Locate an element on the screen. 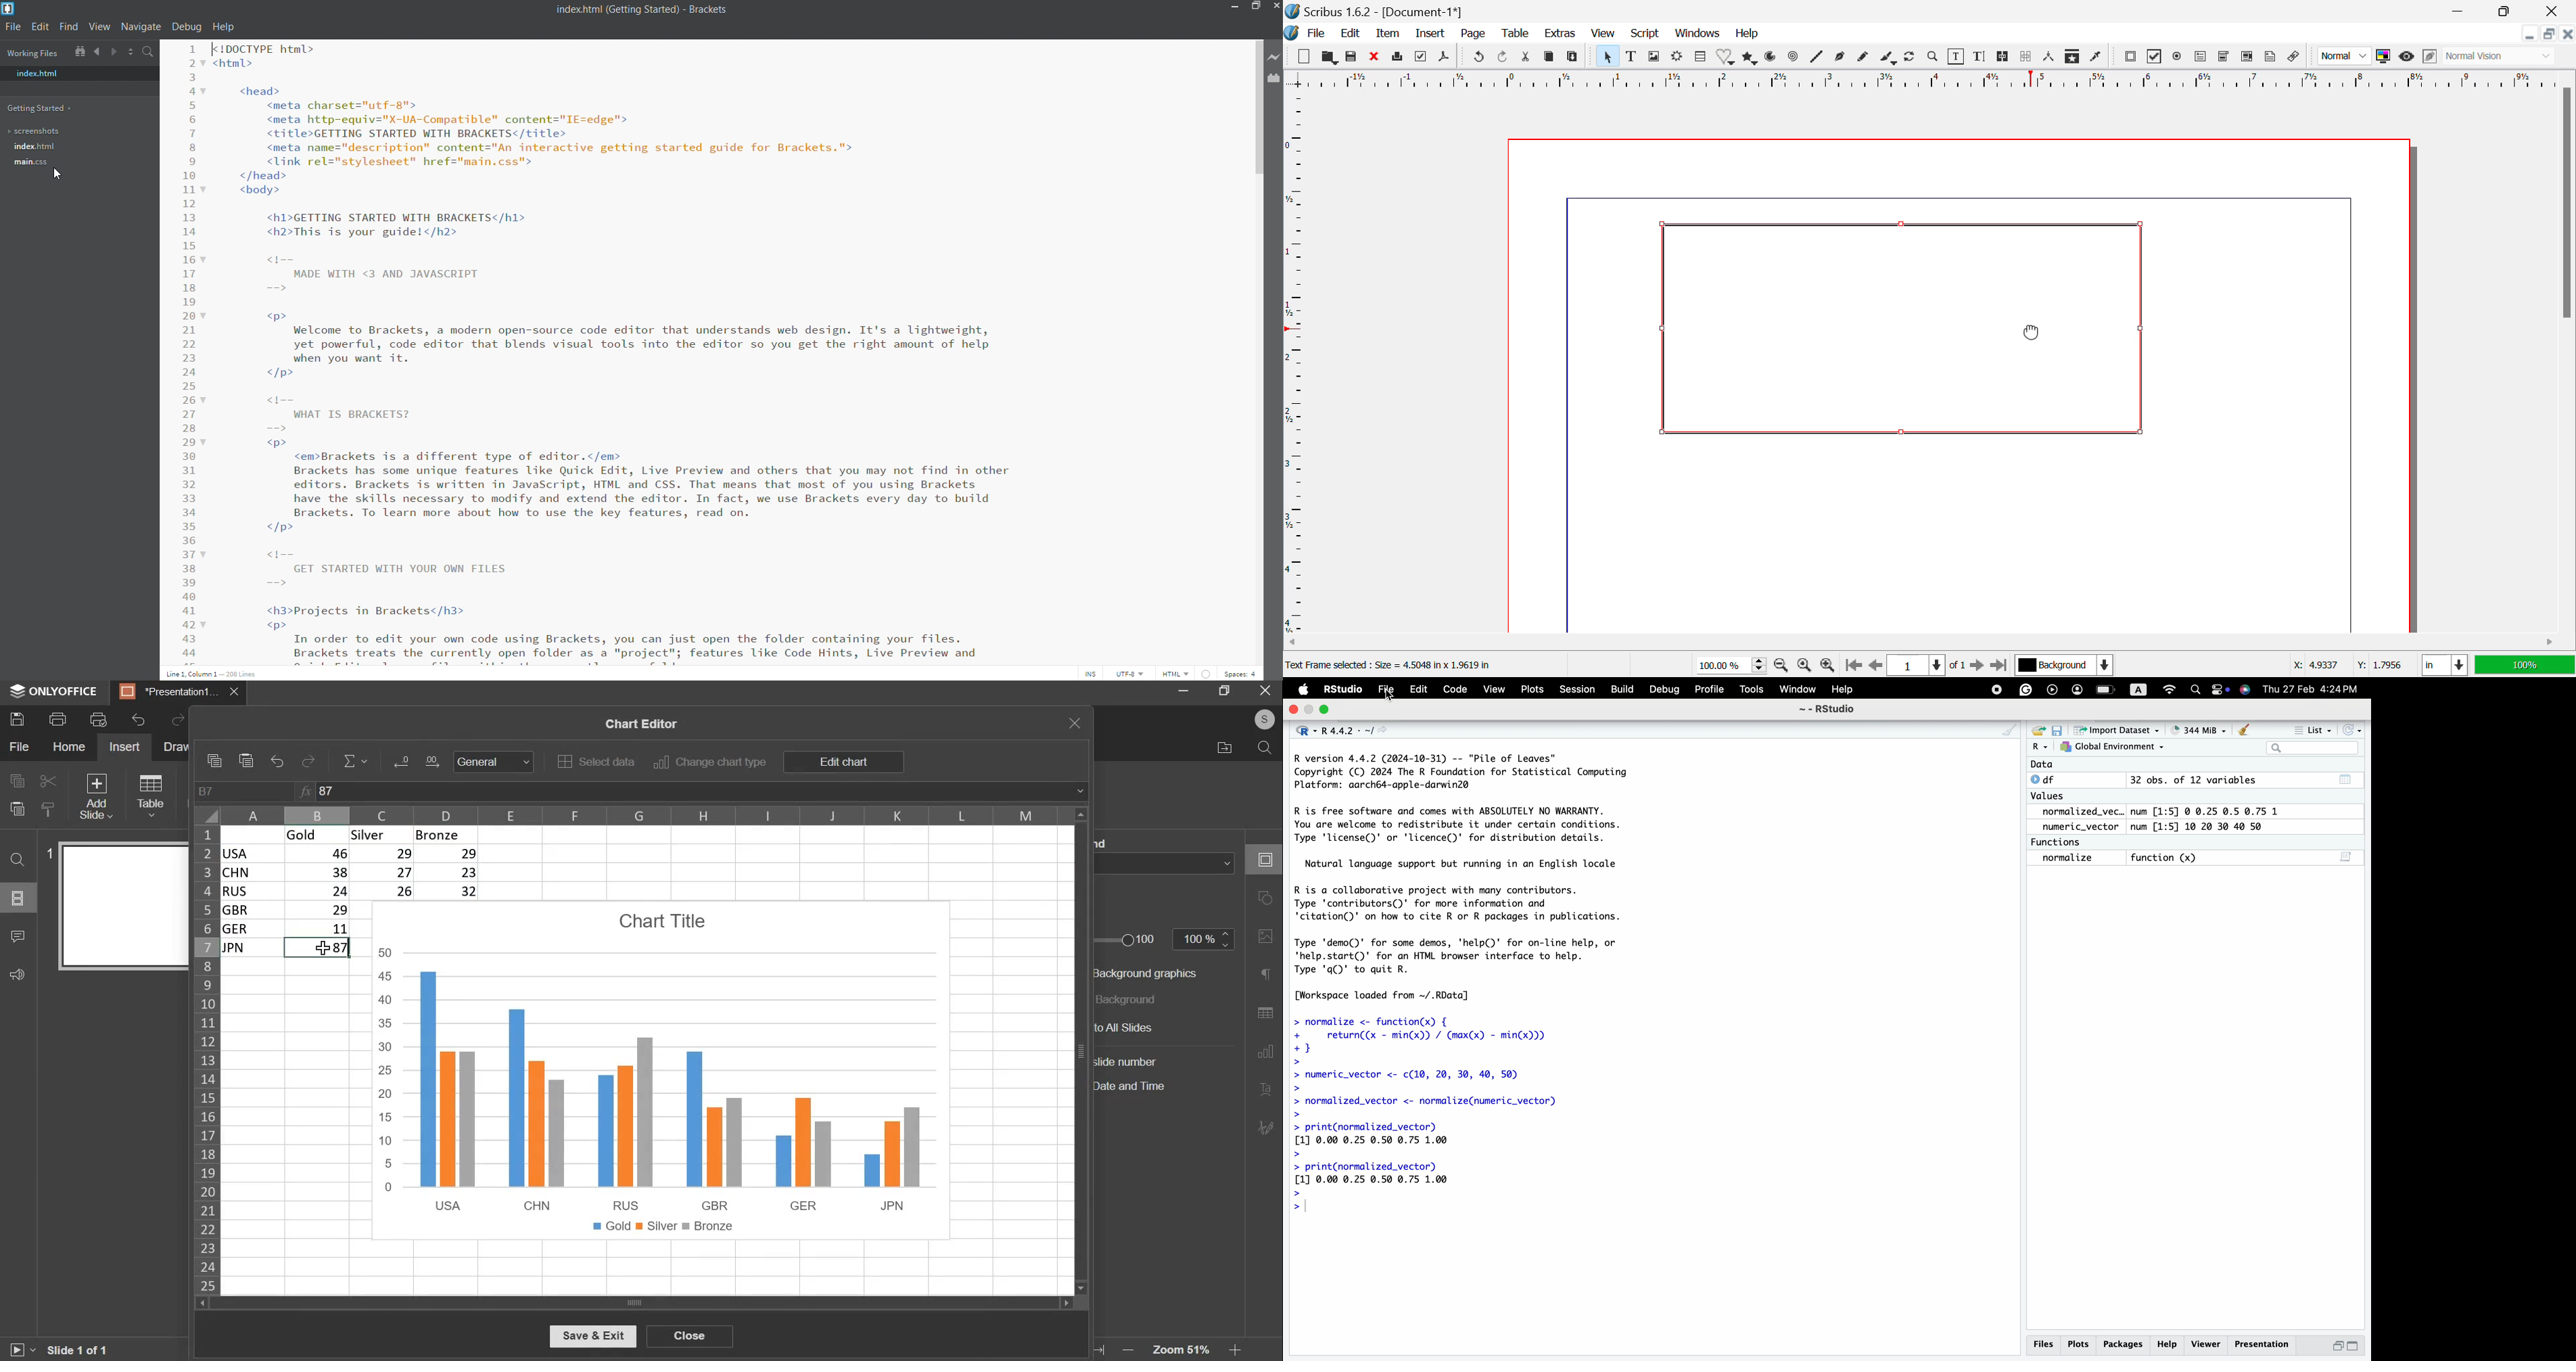 The image size is (2576, 1372). Files is located at coordinates (2047, 1345).